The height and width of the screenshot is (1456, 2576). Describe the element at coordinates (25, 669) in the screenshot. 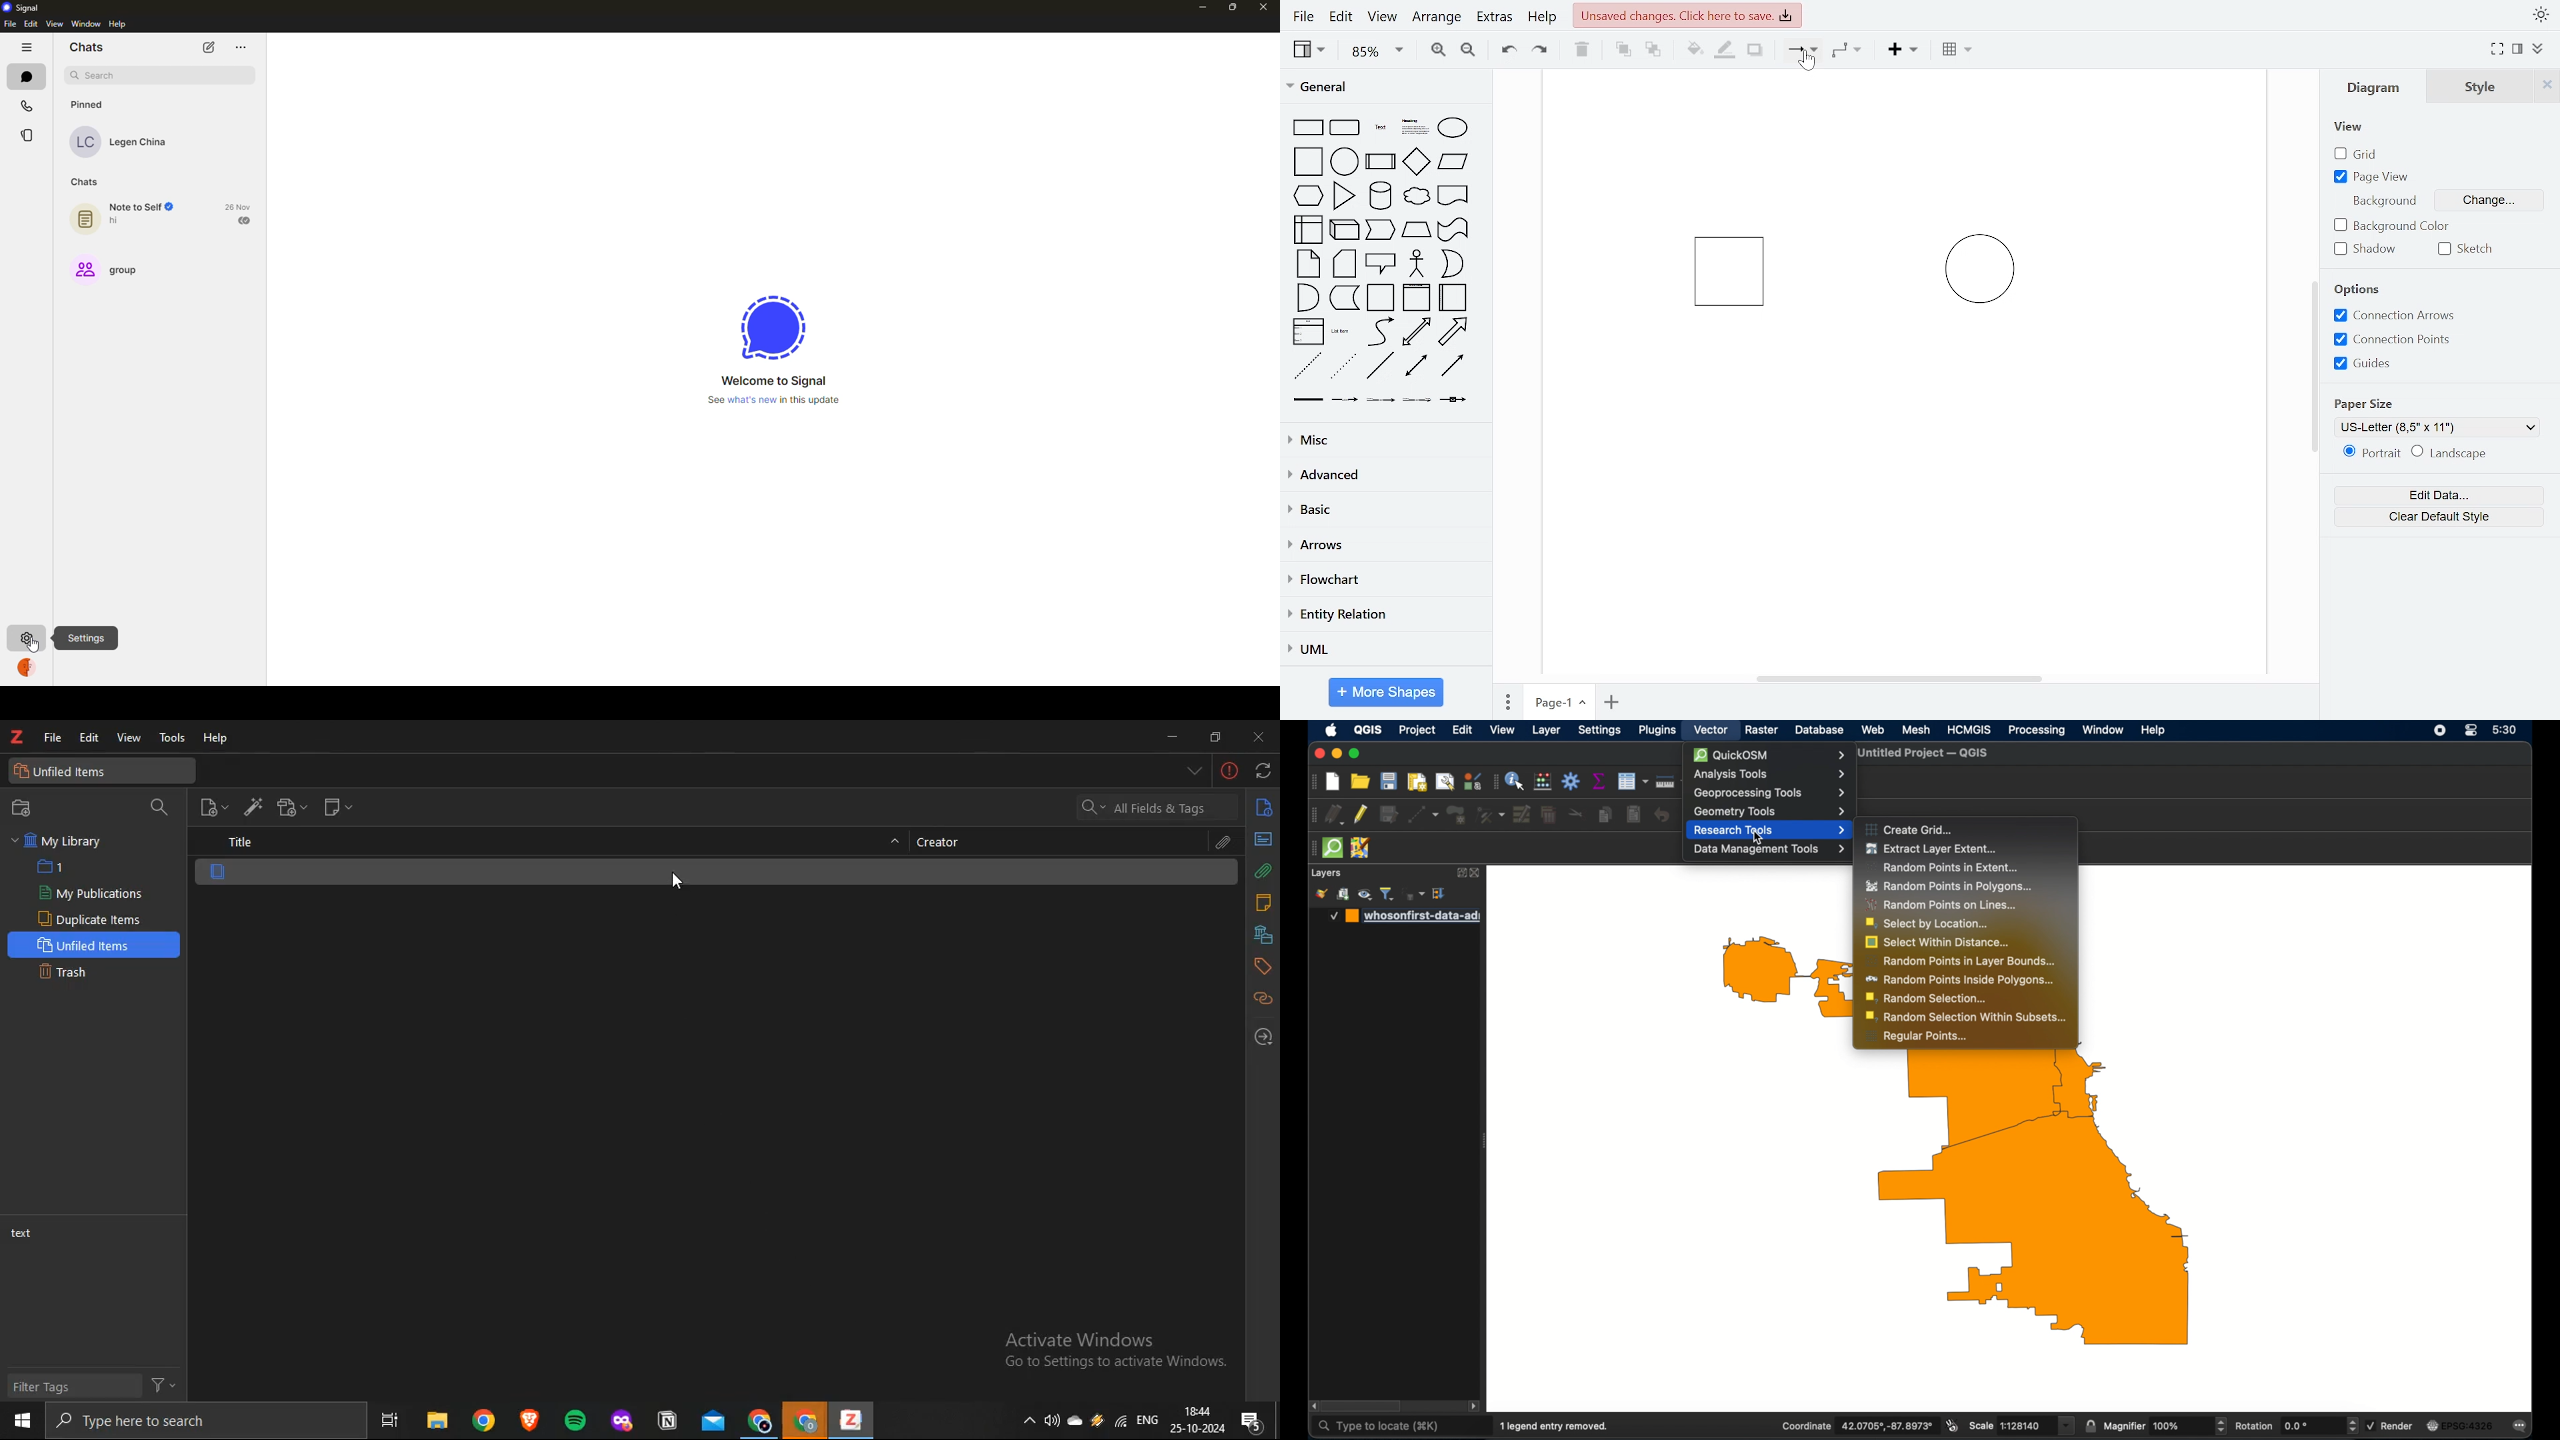

I see `profile` at that location.